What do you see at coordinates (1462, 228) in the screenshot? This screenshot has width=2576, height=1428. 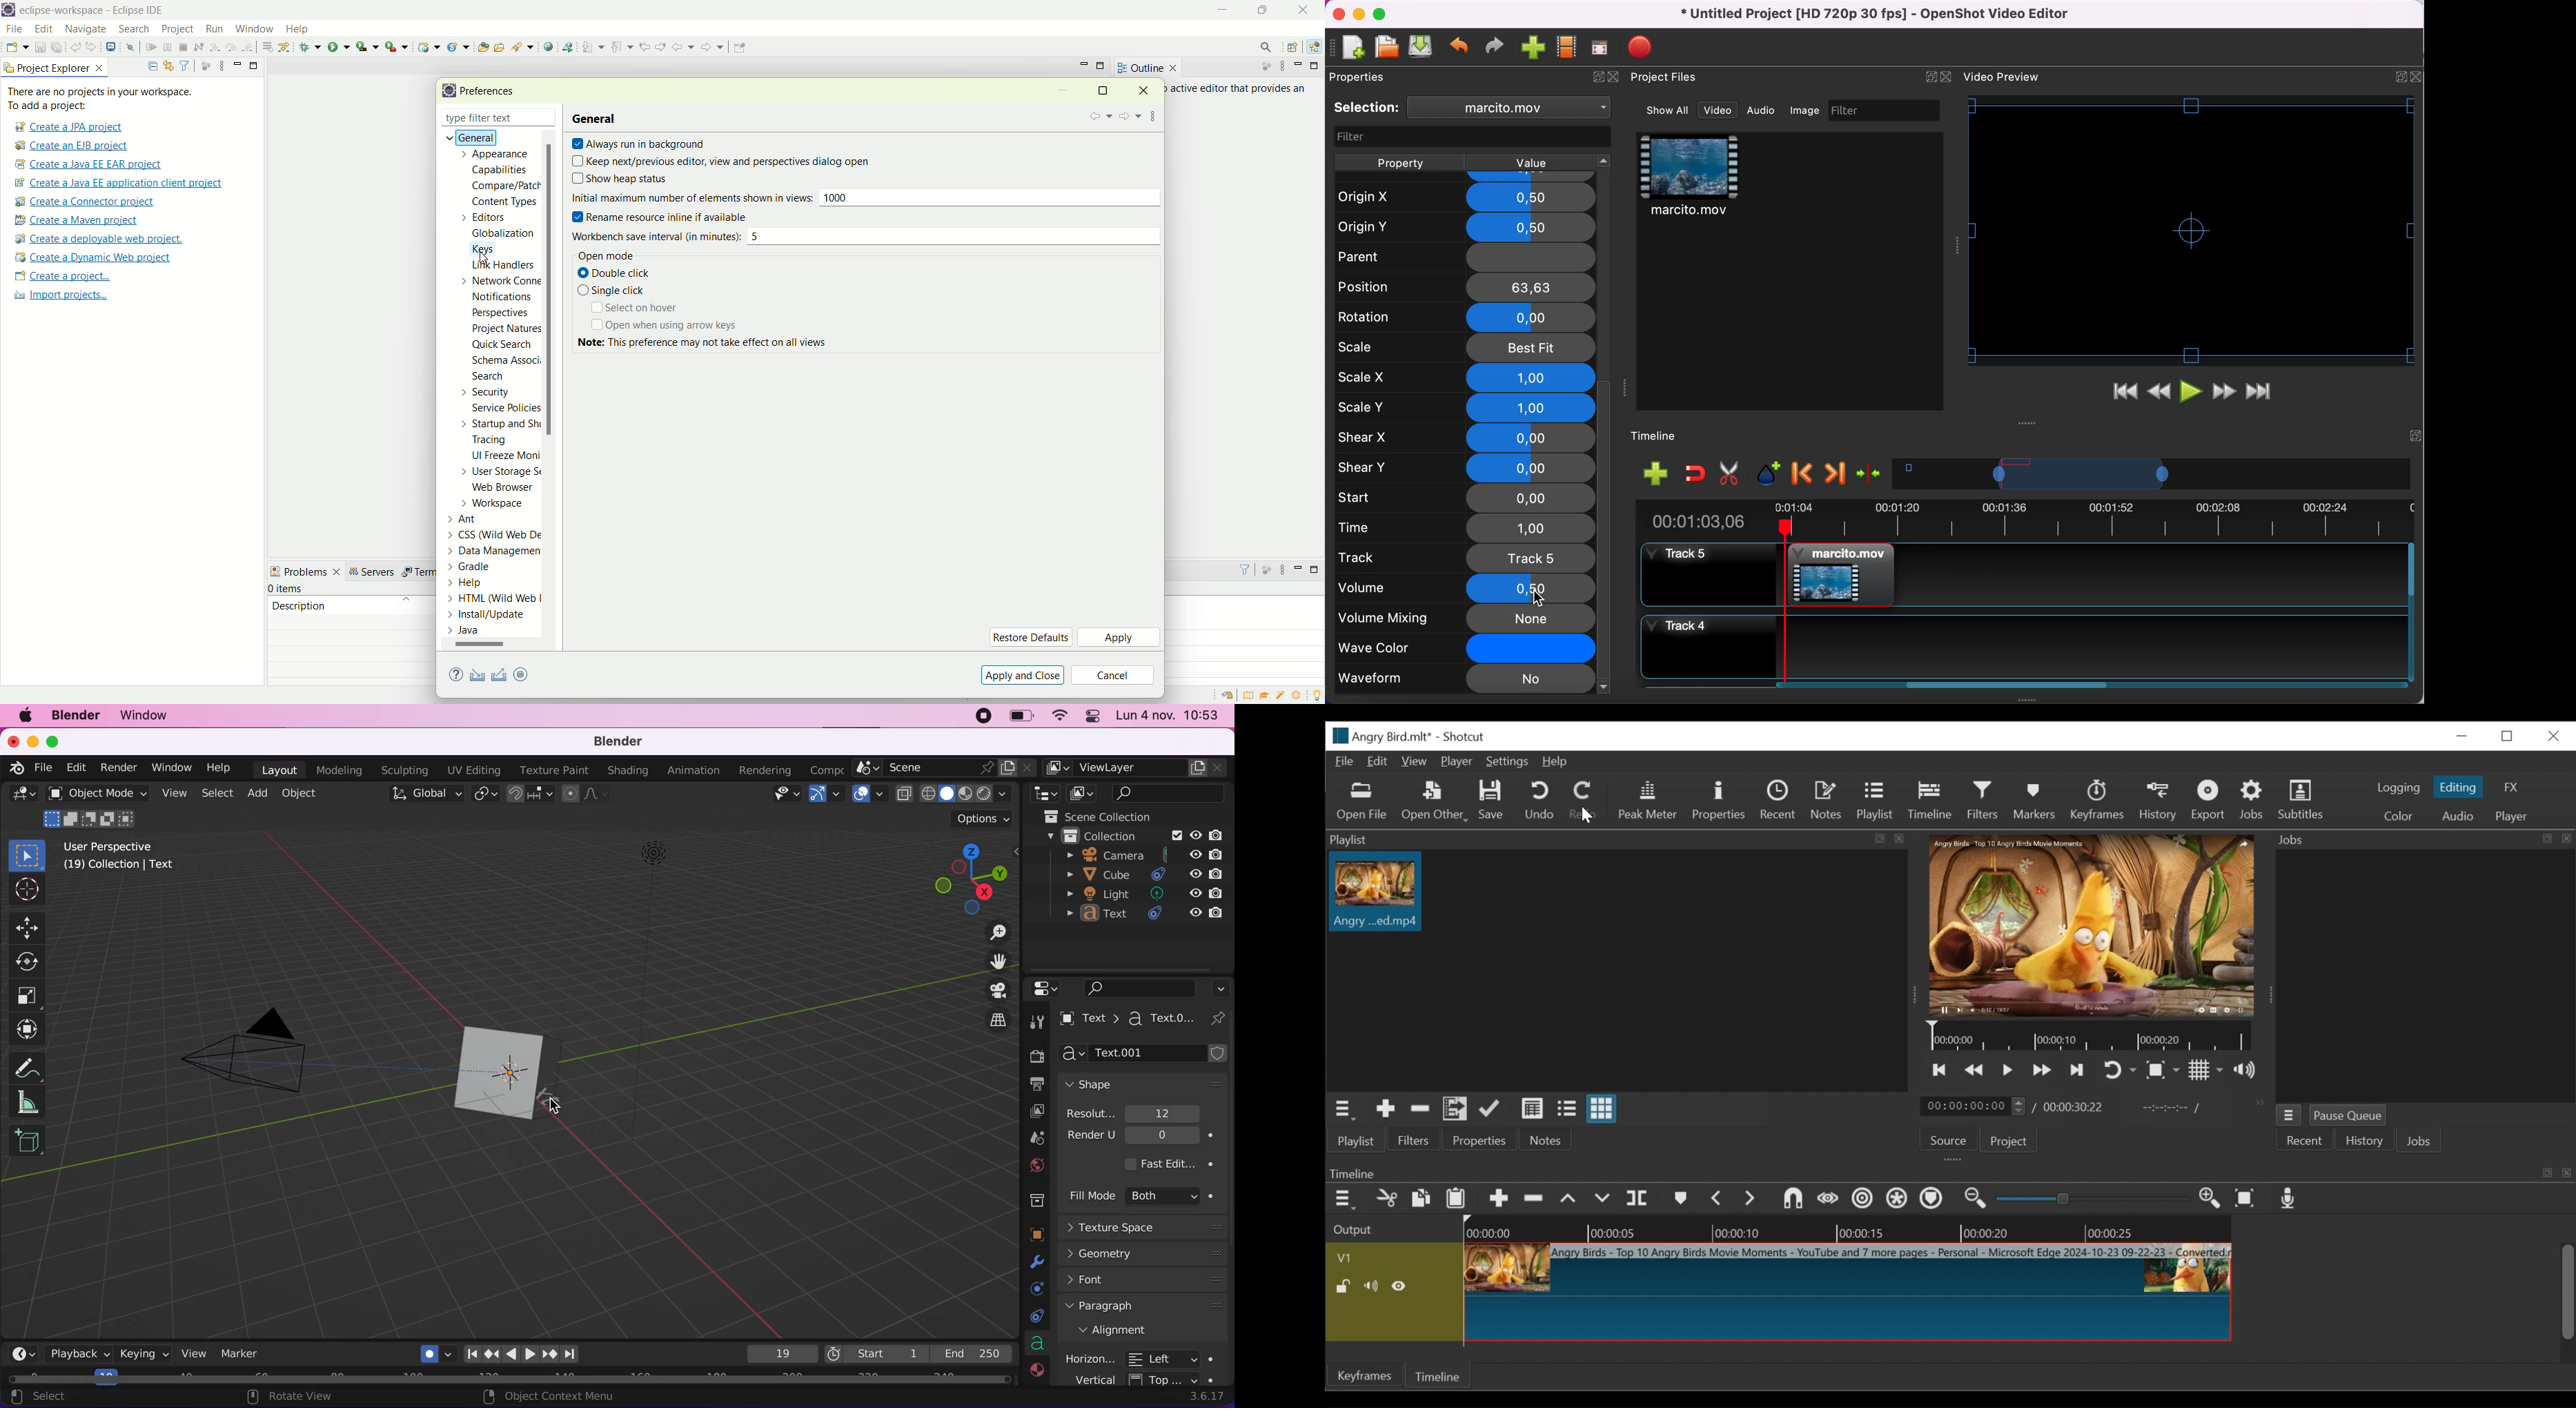 I see `Origin Y` at bounding box center [1462, 228].